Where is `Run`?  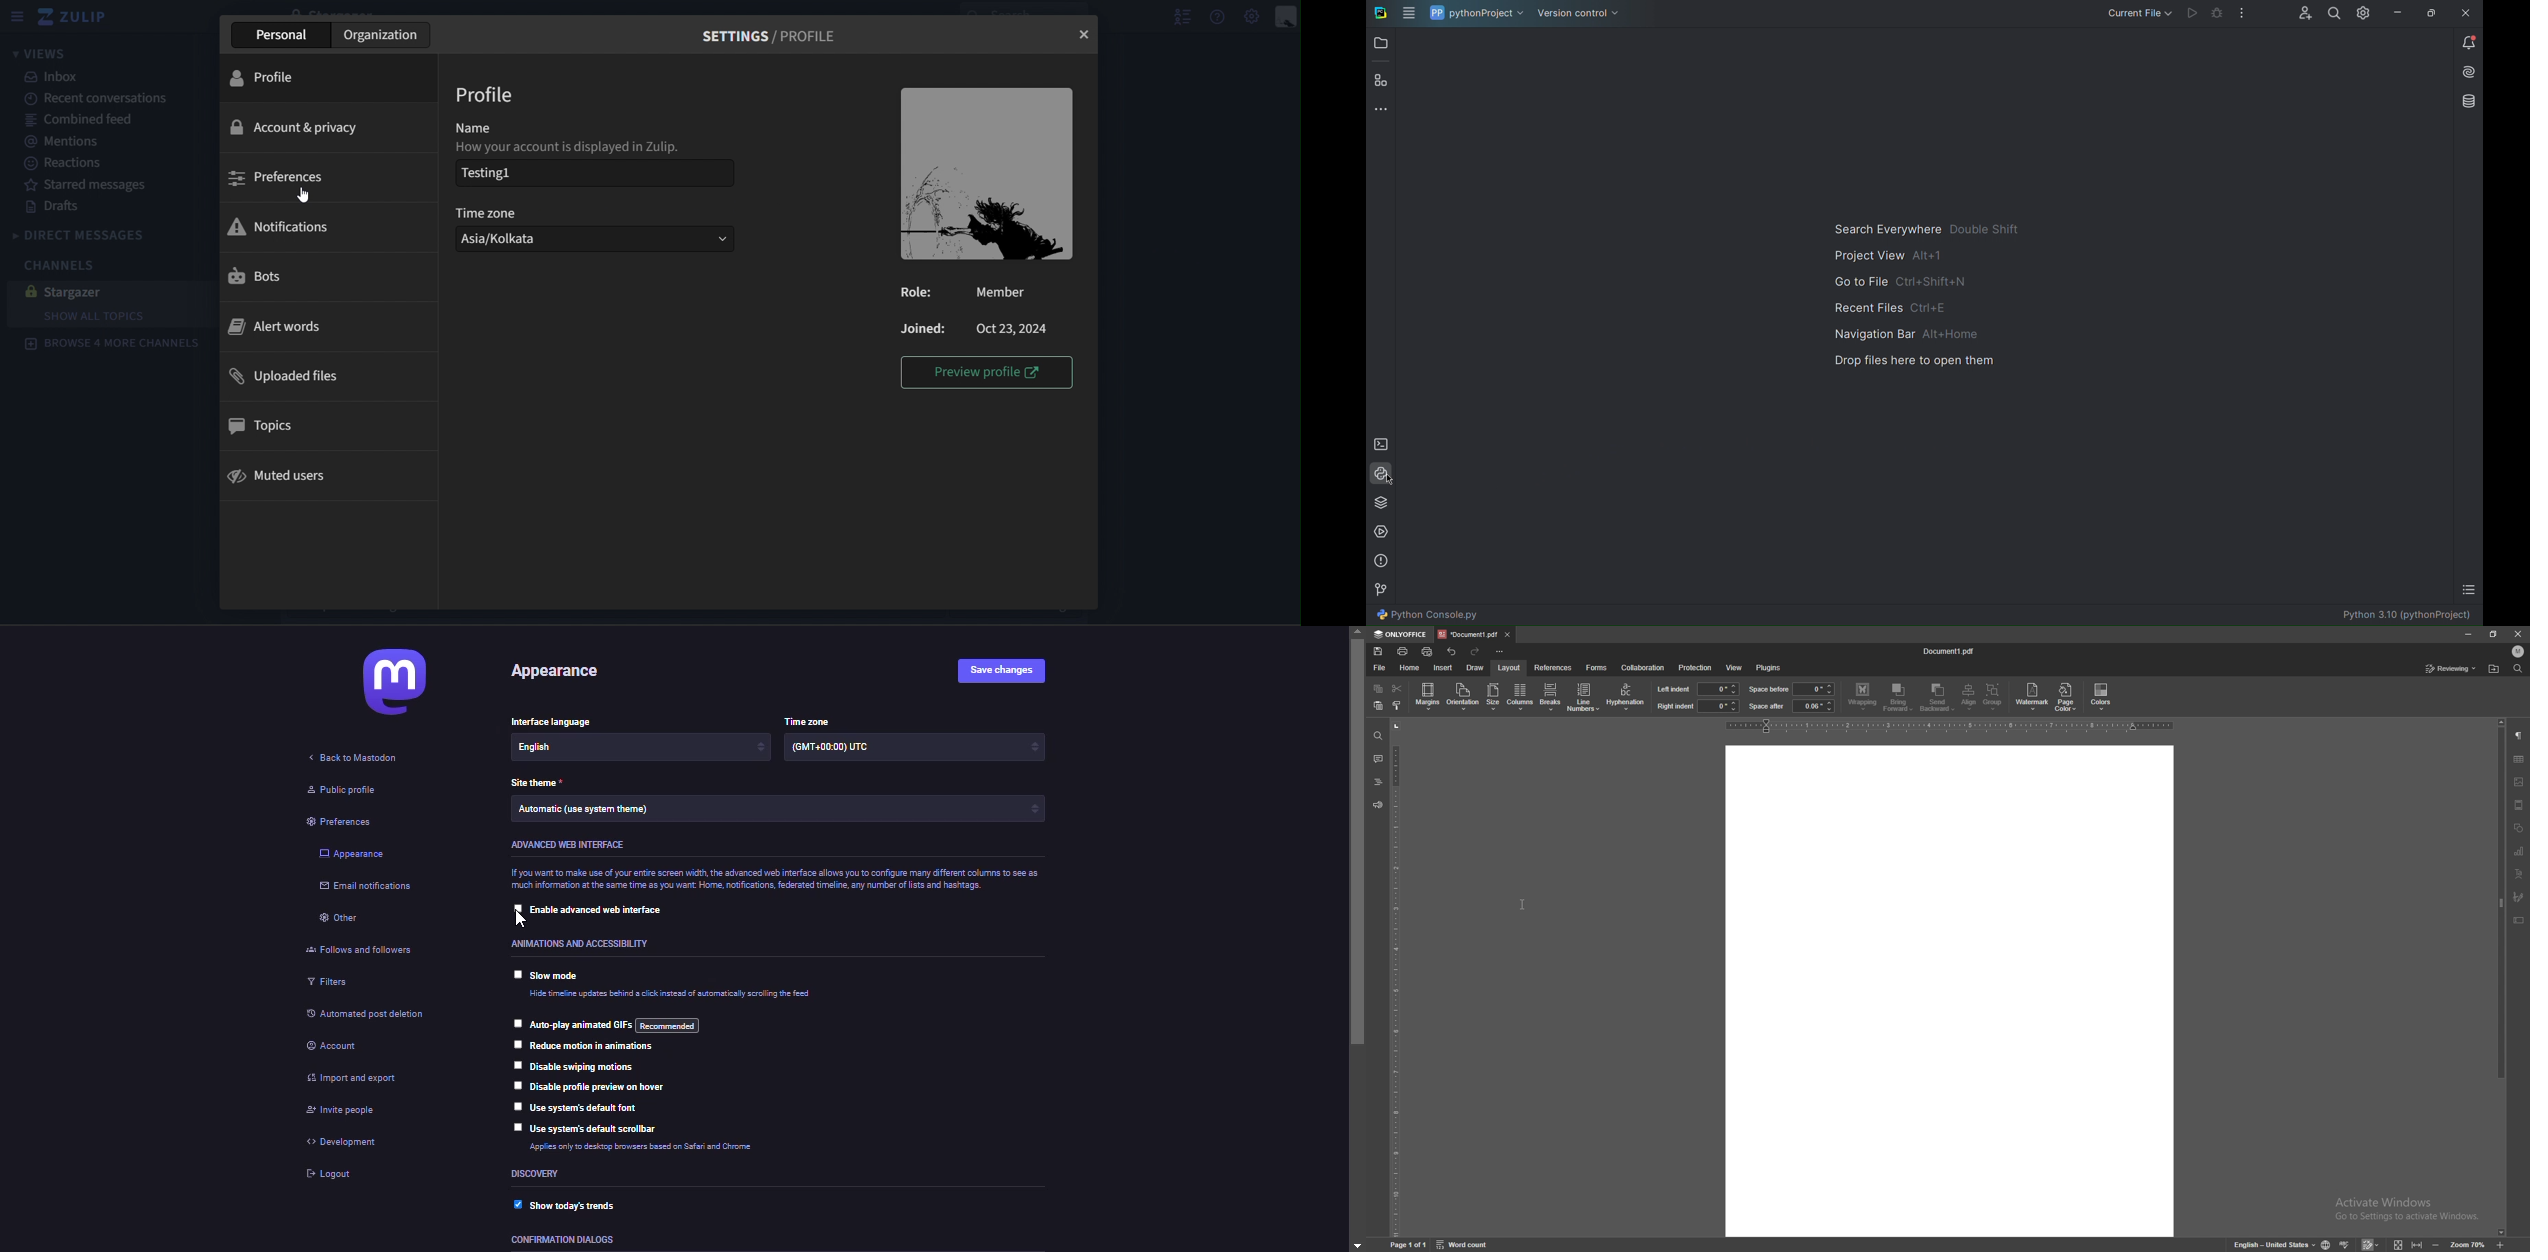
Run is located at coordinates (2188, 15).